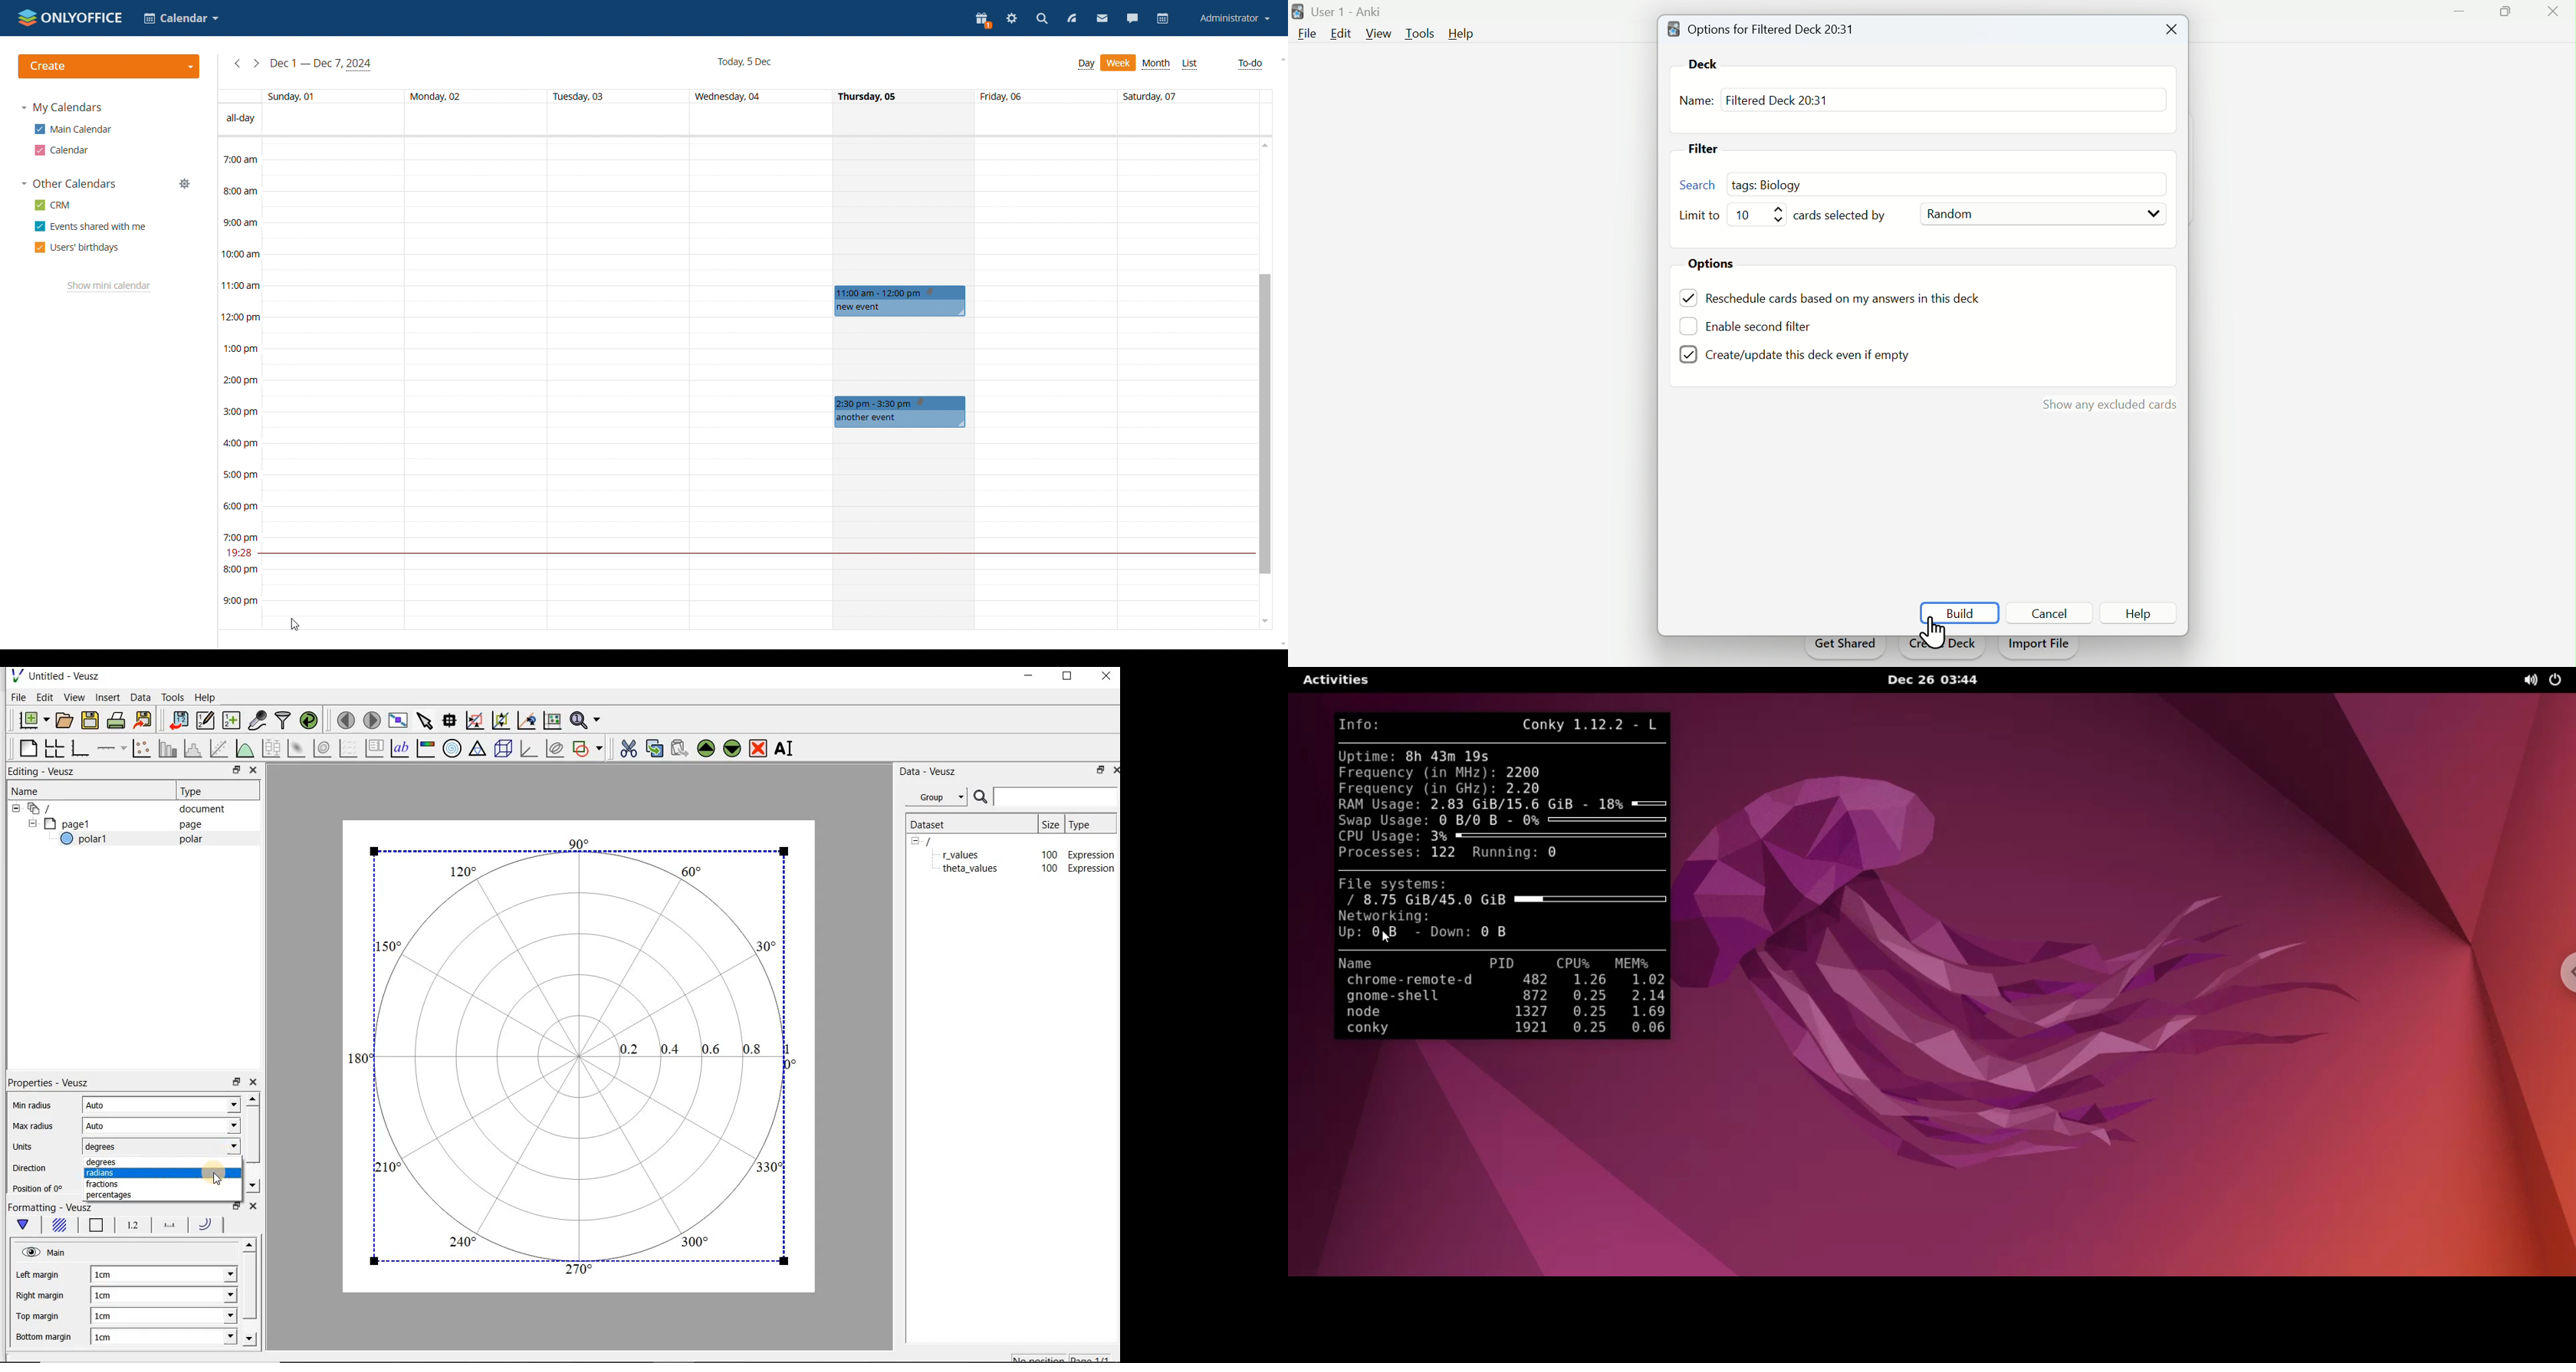 This screenshot has height=1372, width=2576. I want to click on Minimise, so click(2461, 9).